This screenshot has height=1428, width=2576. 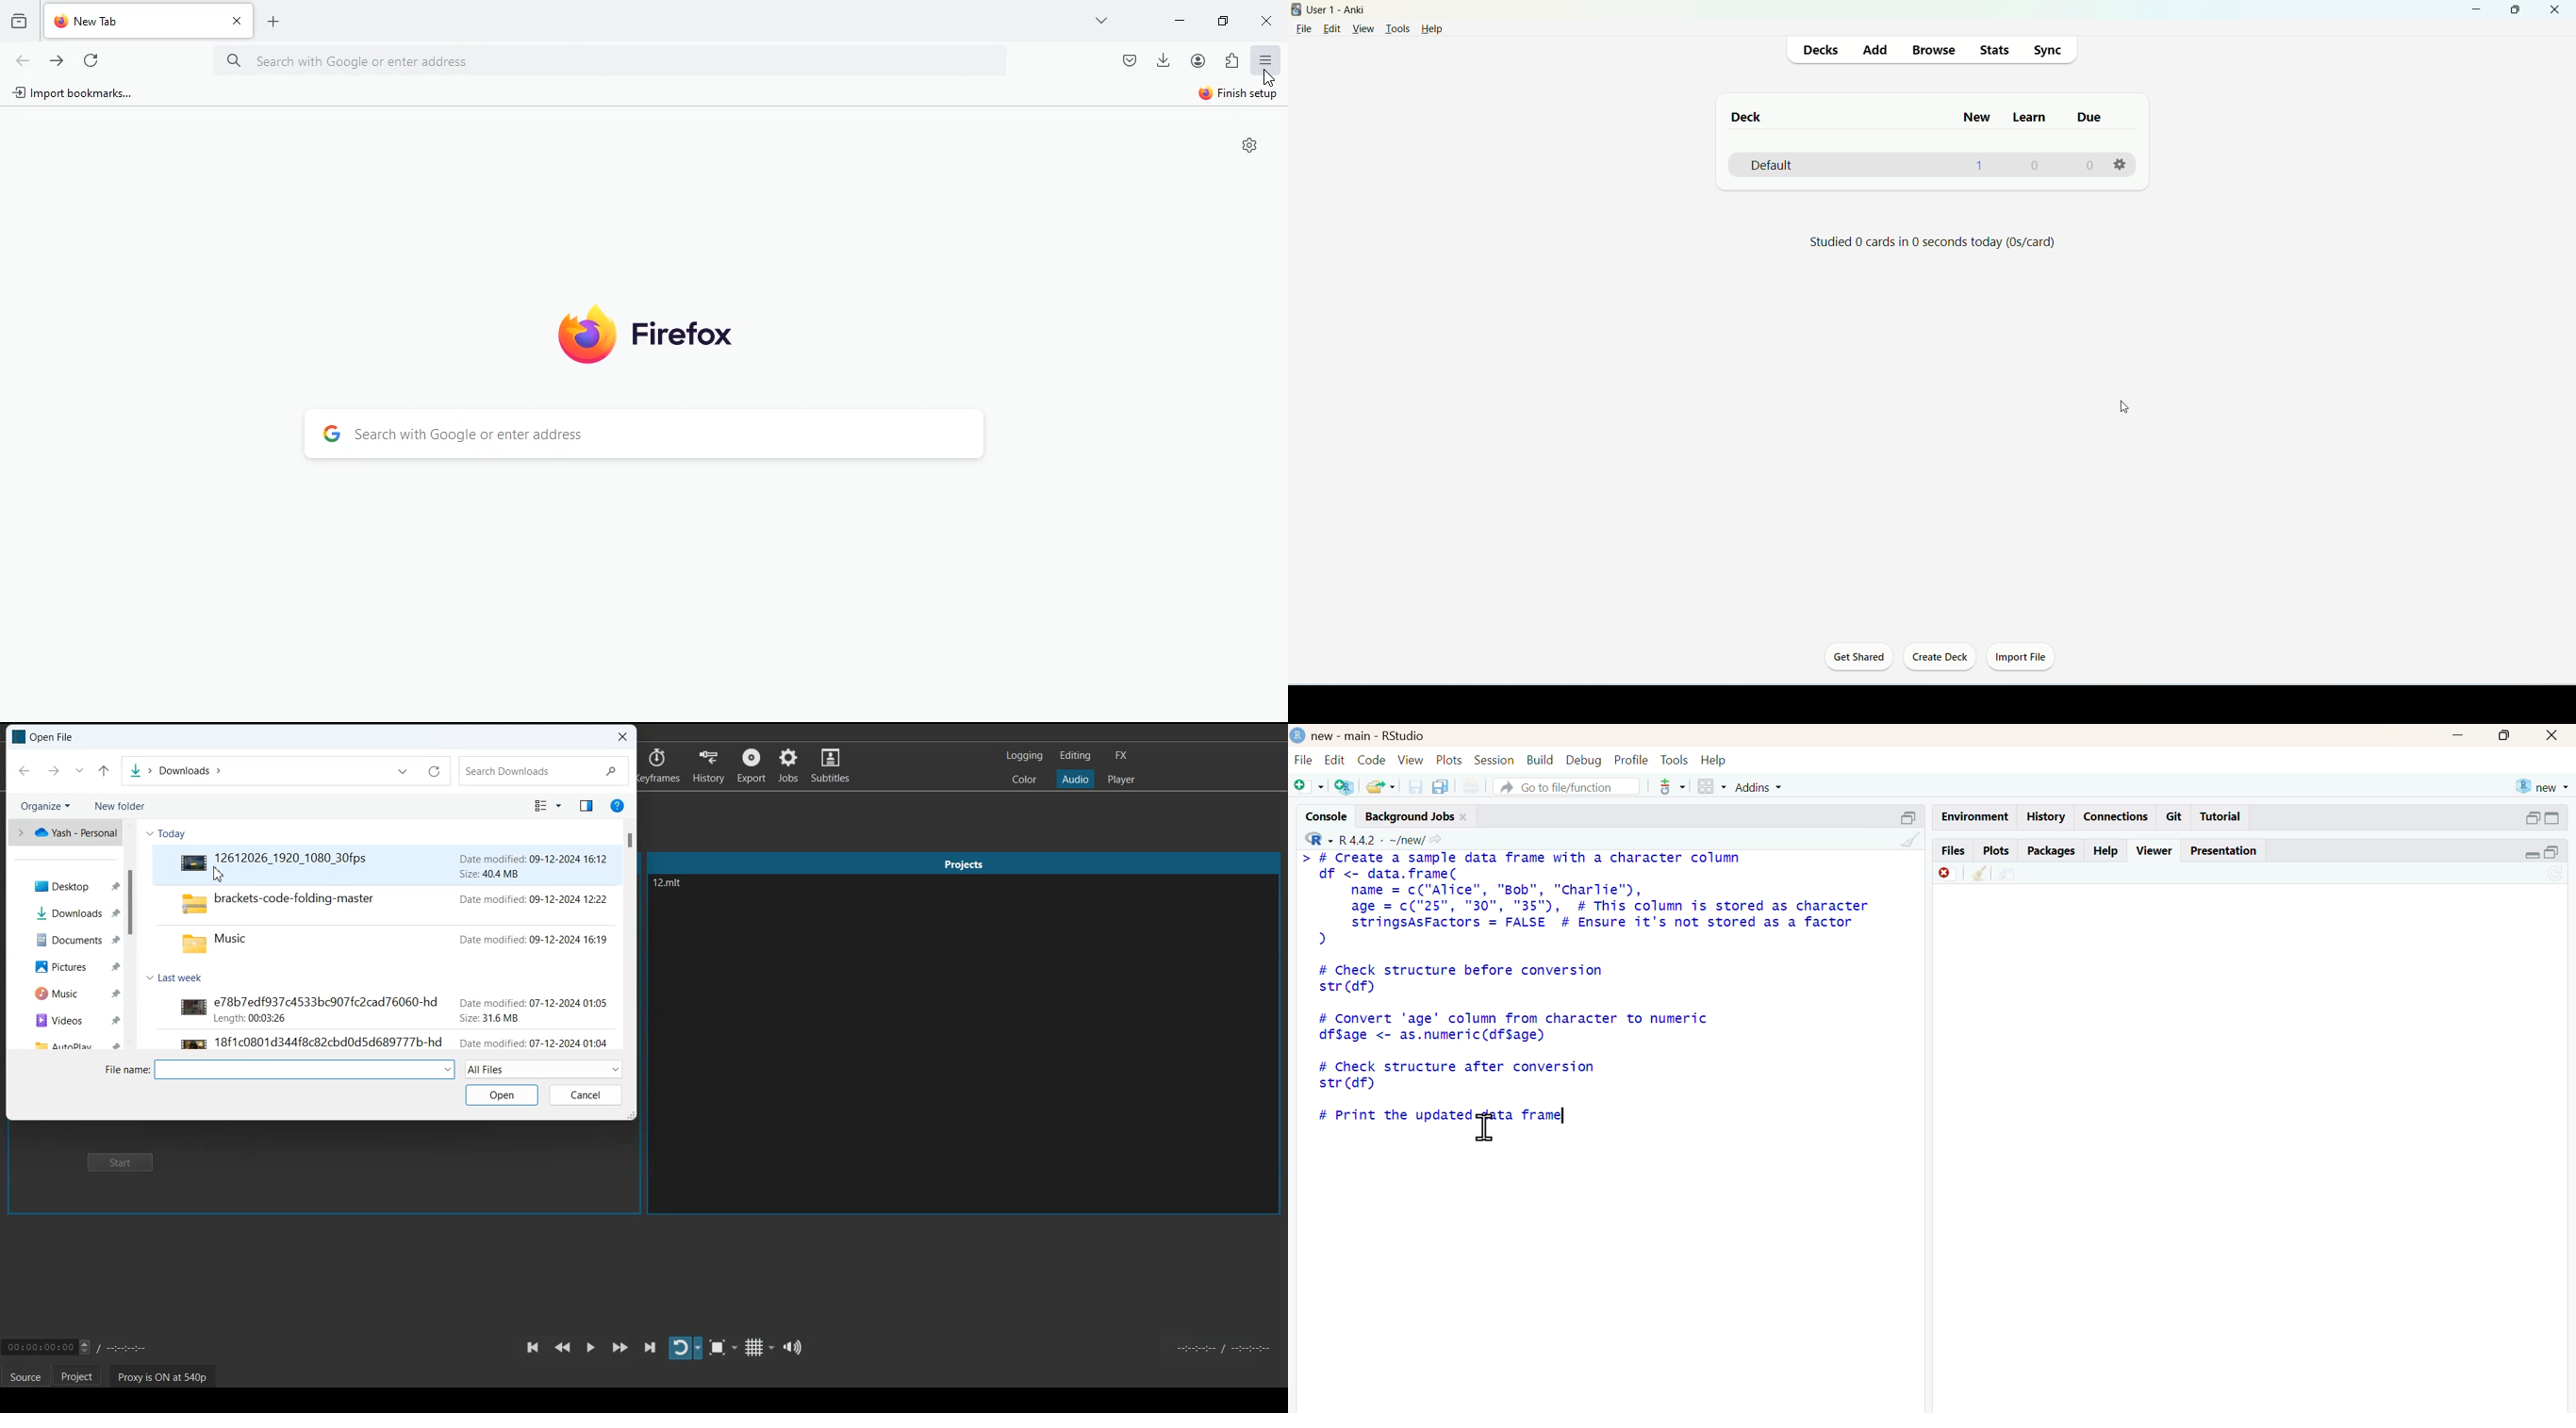 What do you see at coordinates (78, 770) in the screenshot?
I see `Recent file` at bounding box center [78, 770].